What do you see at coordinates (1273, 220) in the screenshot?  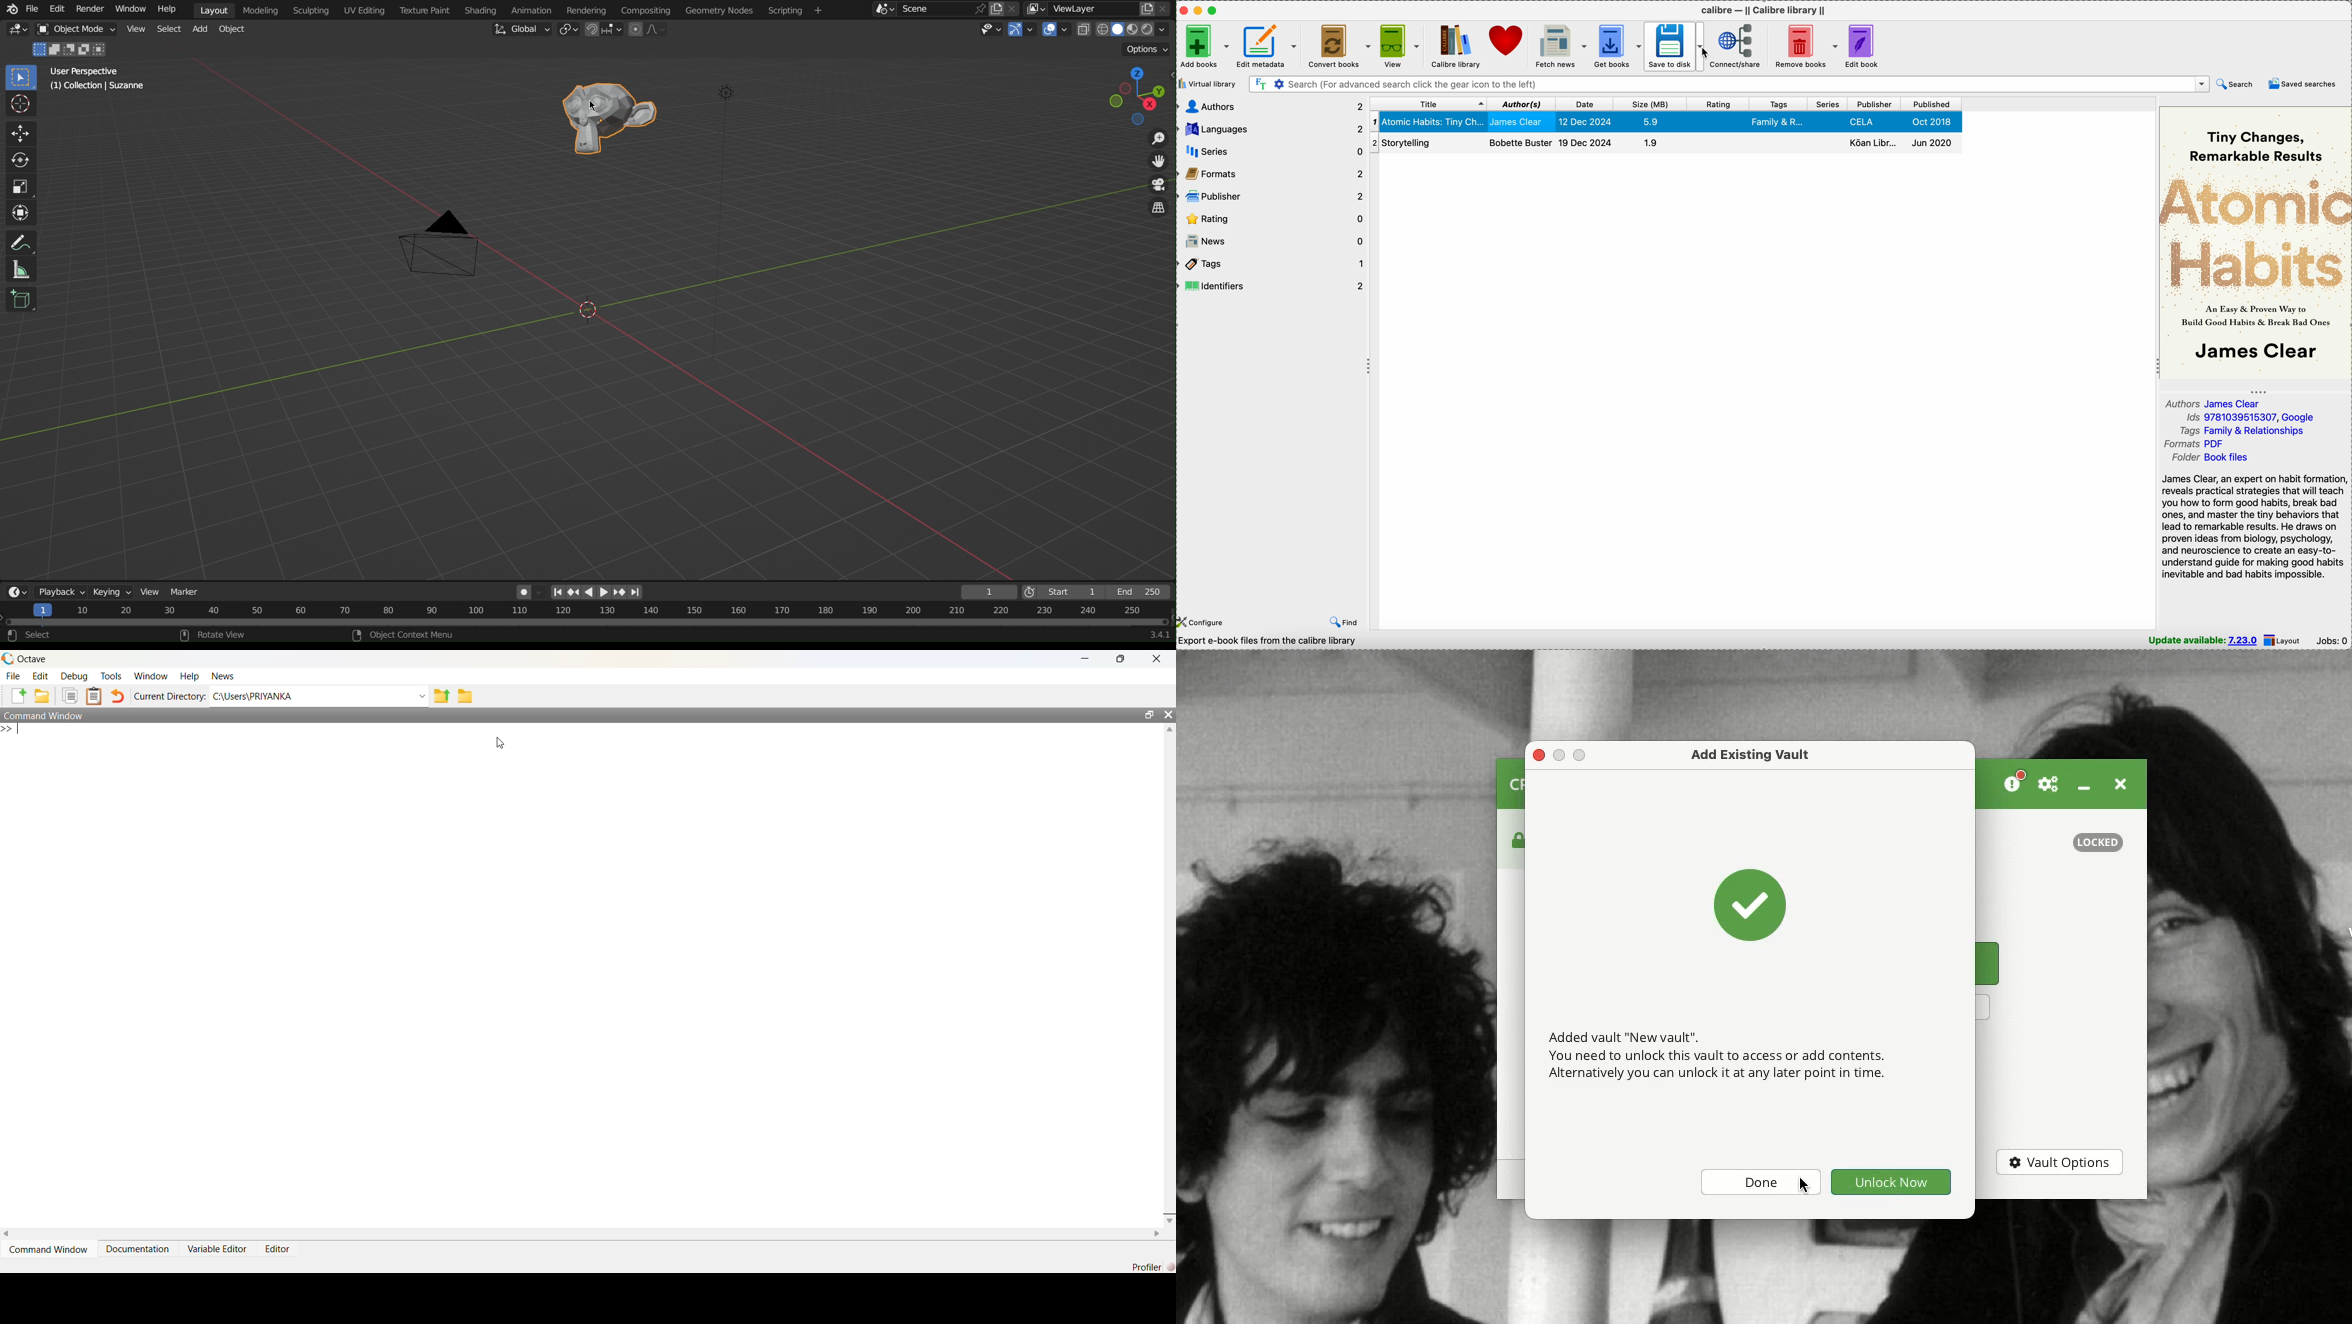 I see `rating` at bounding box center [1273, 220].